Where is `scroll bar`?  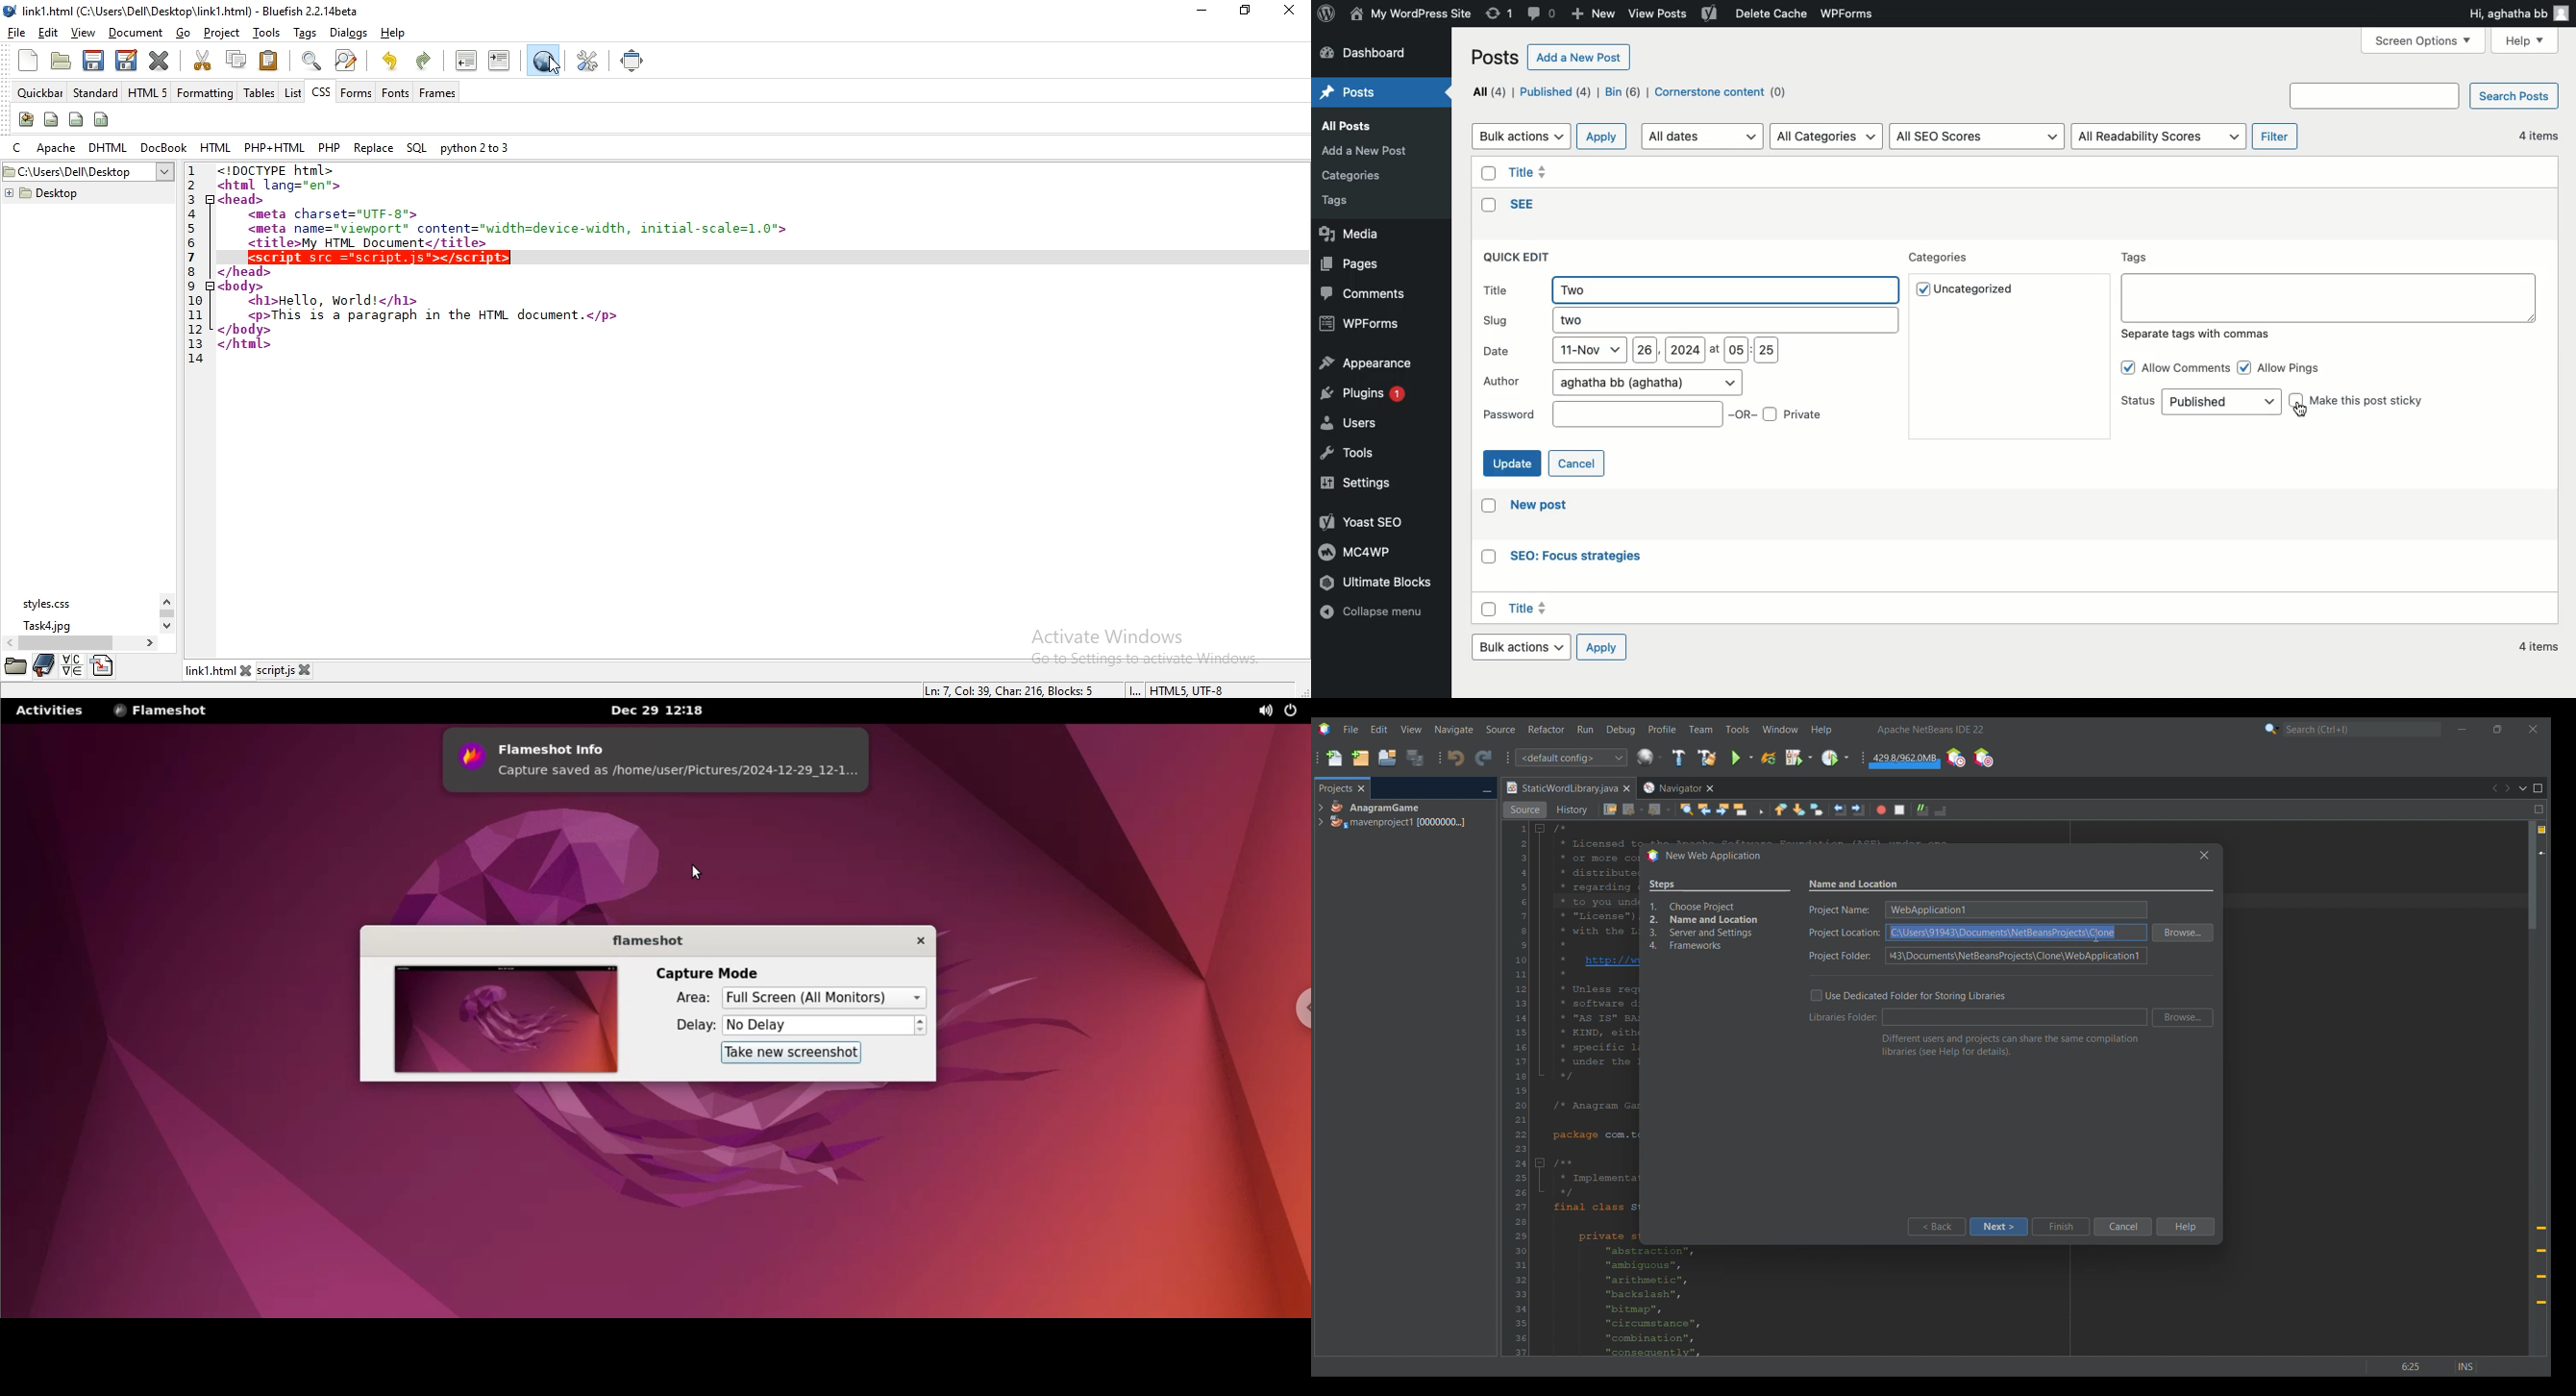 scroll bar is located at coordinates (166, 613).